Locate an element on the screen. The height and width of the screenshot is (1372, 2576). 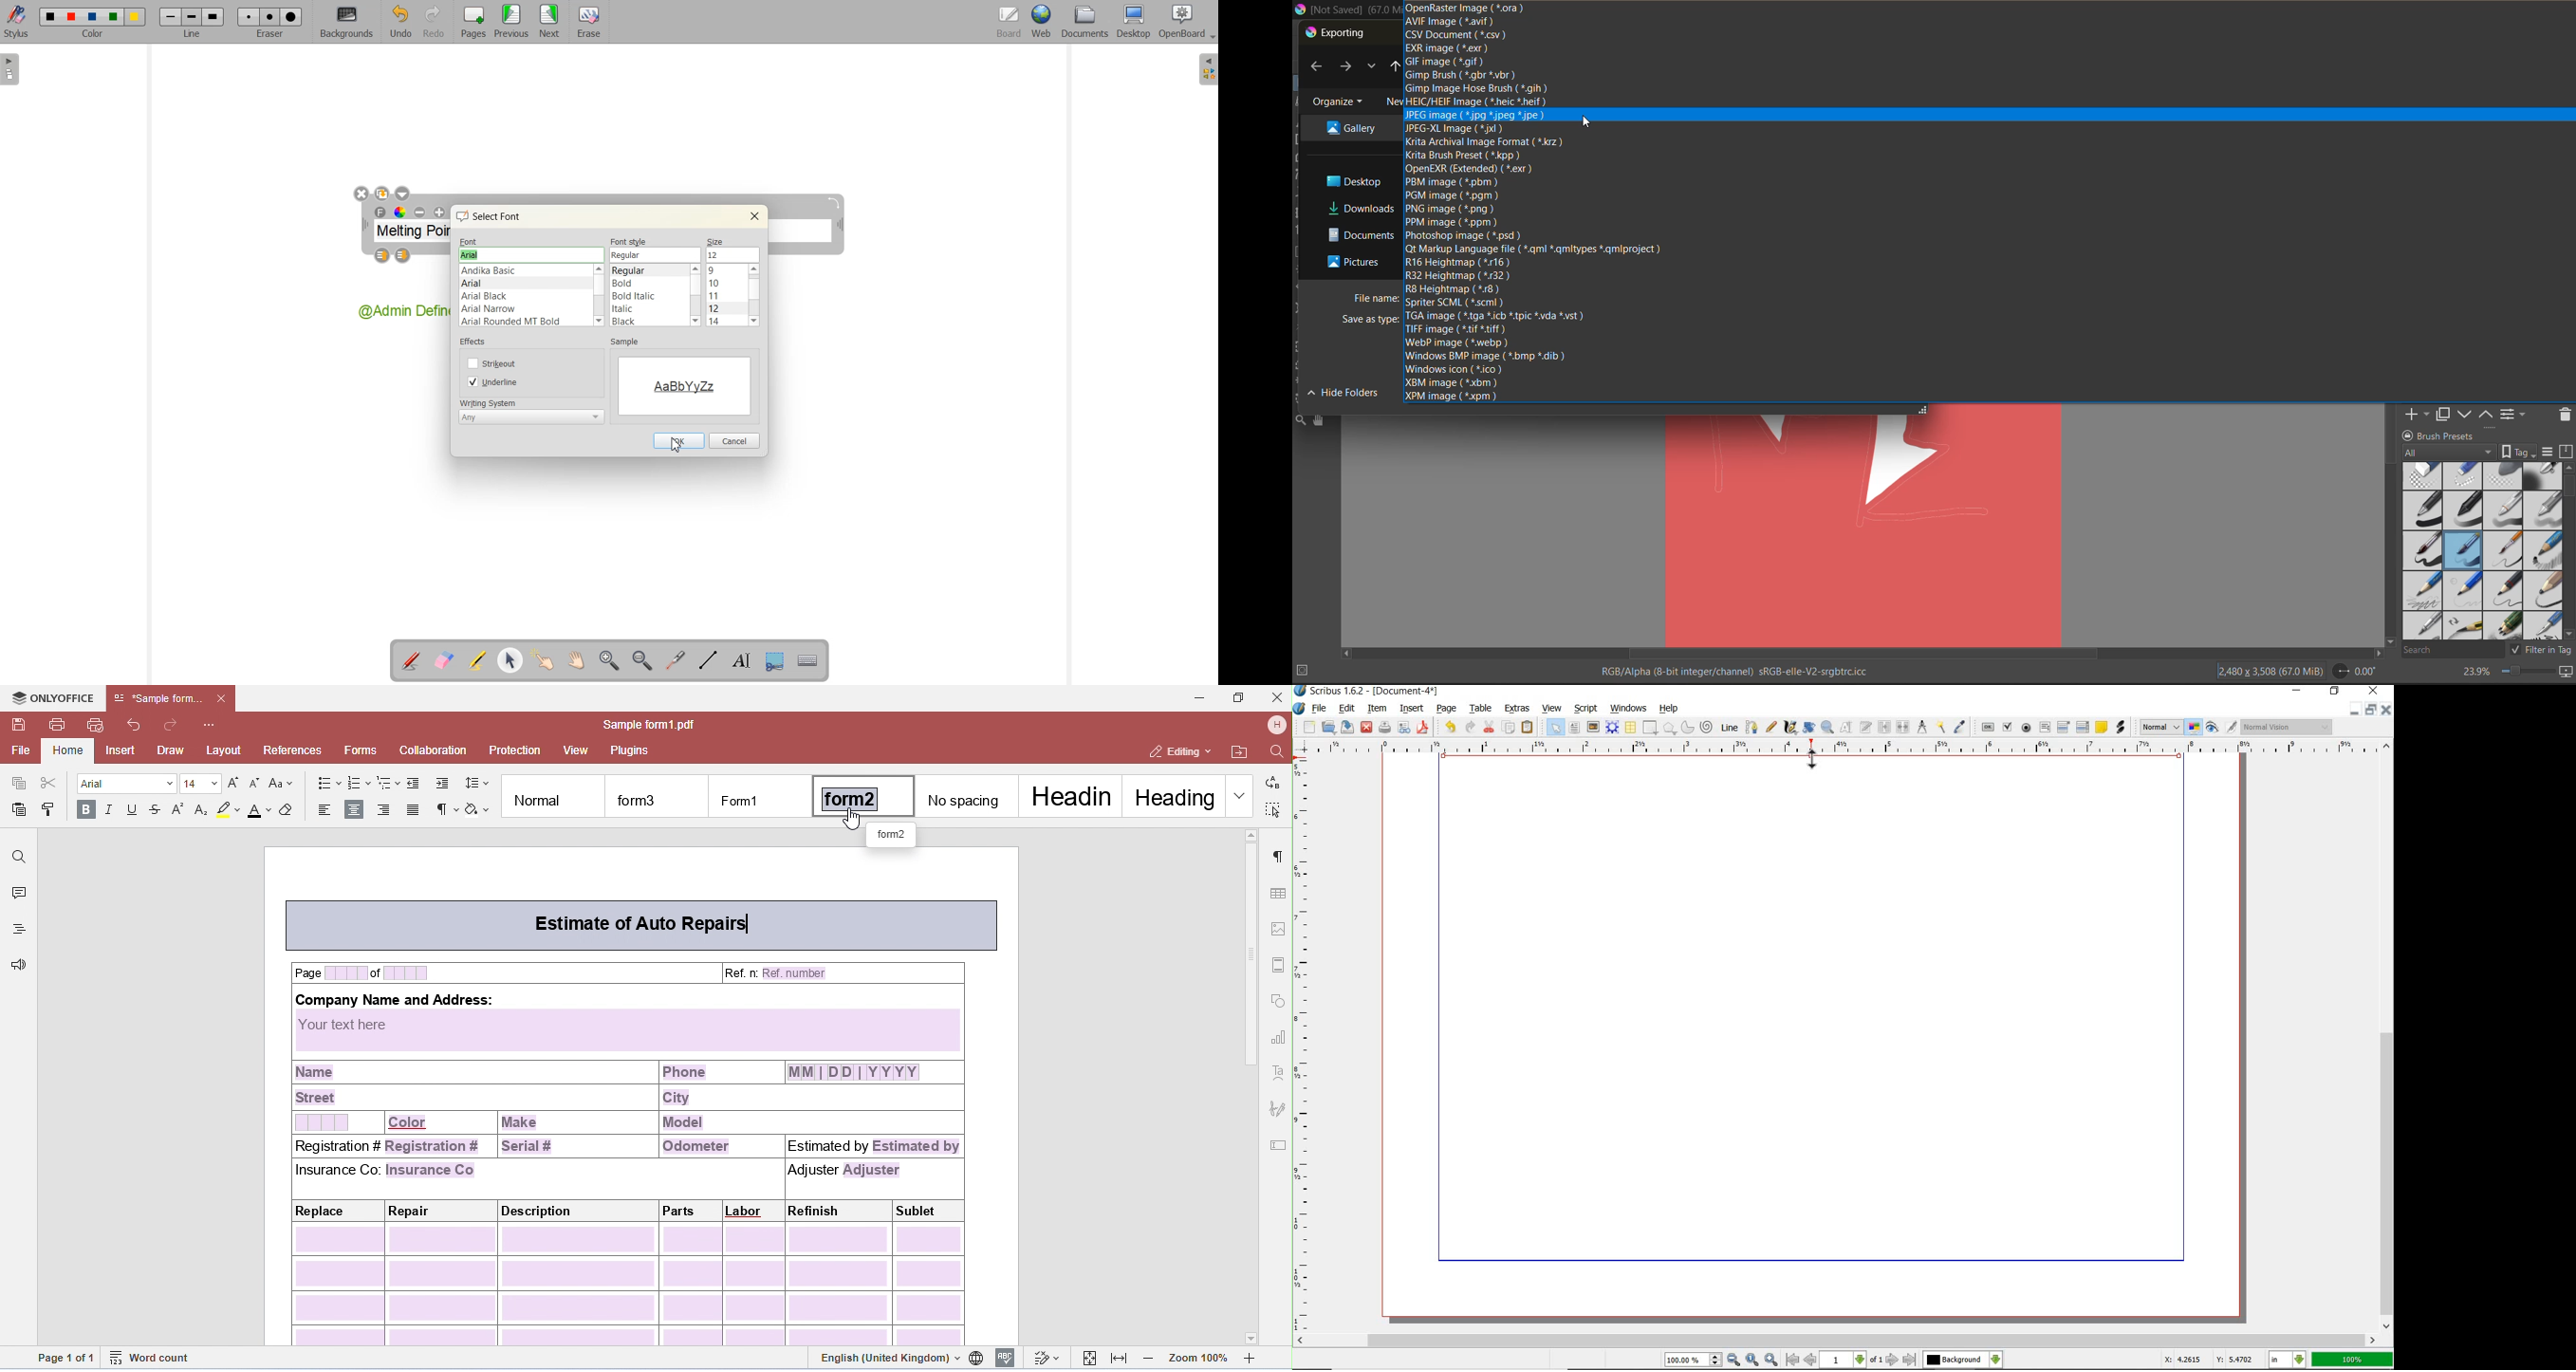
file destination is located at coordinates (1362, 234).